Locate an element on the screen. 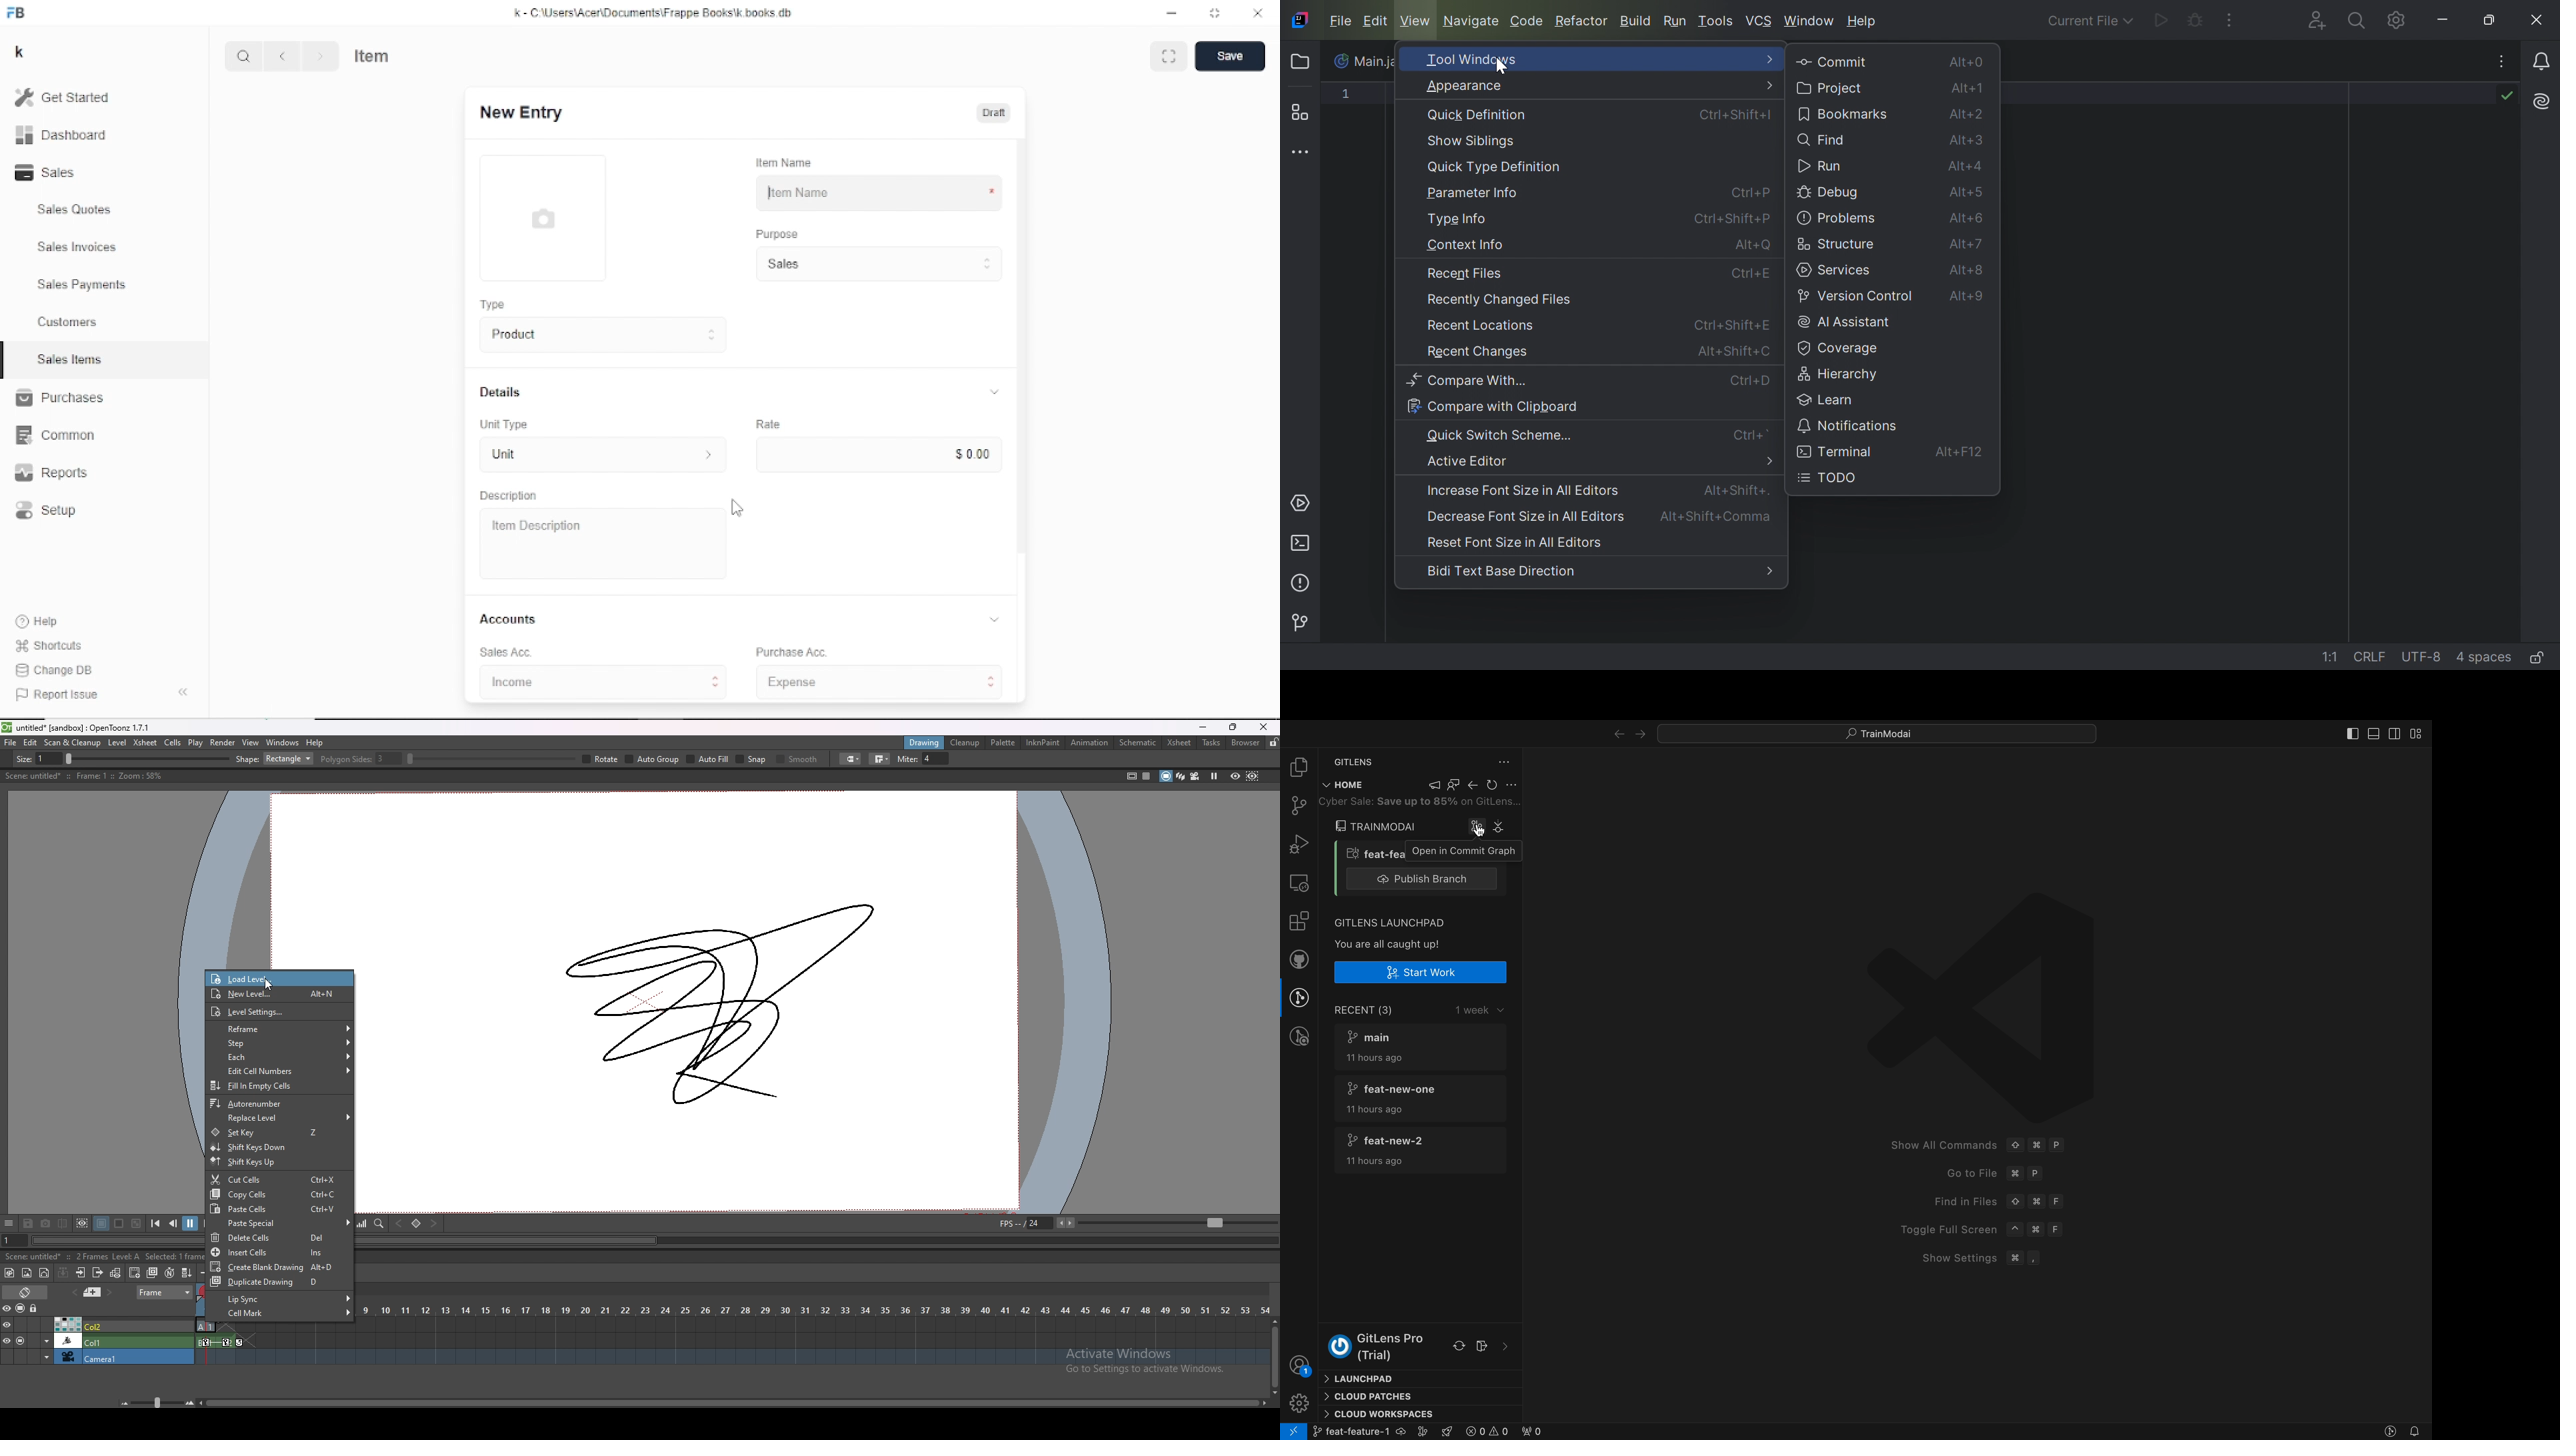  Tool Windows is located at coordinates (1473, 59).